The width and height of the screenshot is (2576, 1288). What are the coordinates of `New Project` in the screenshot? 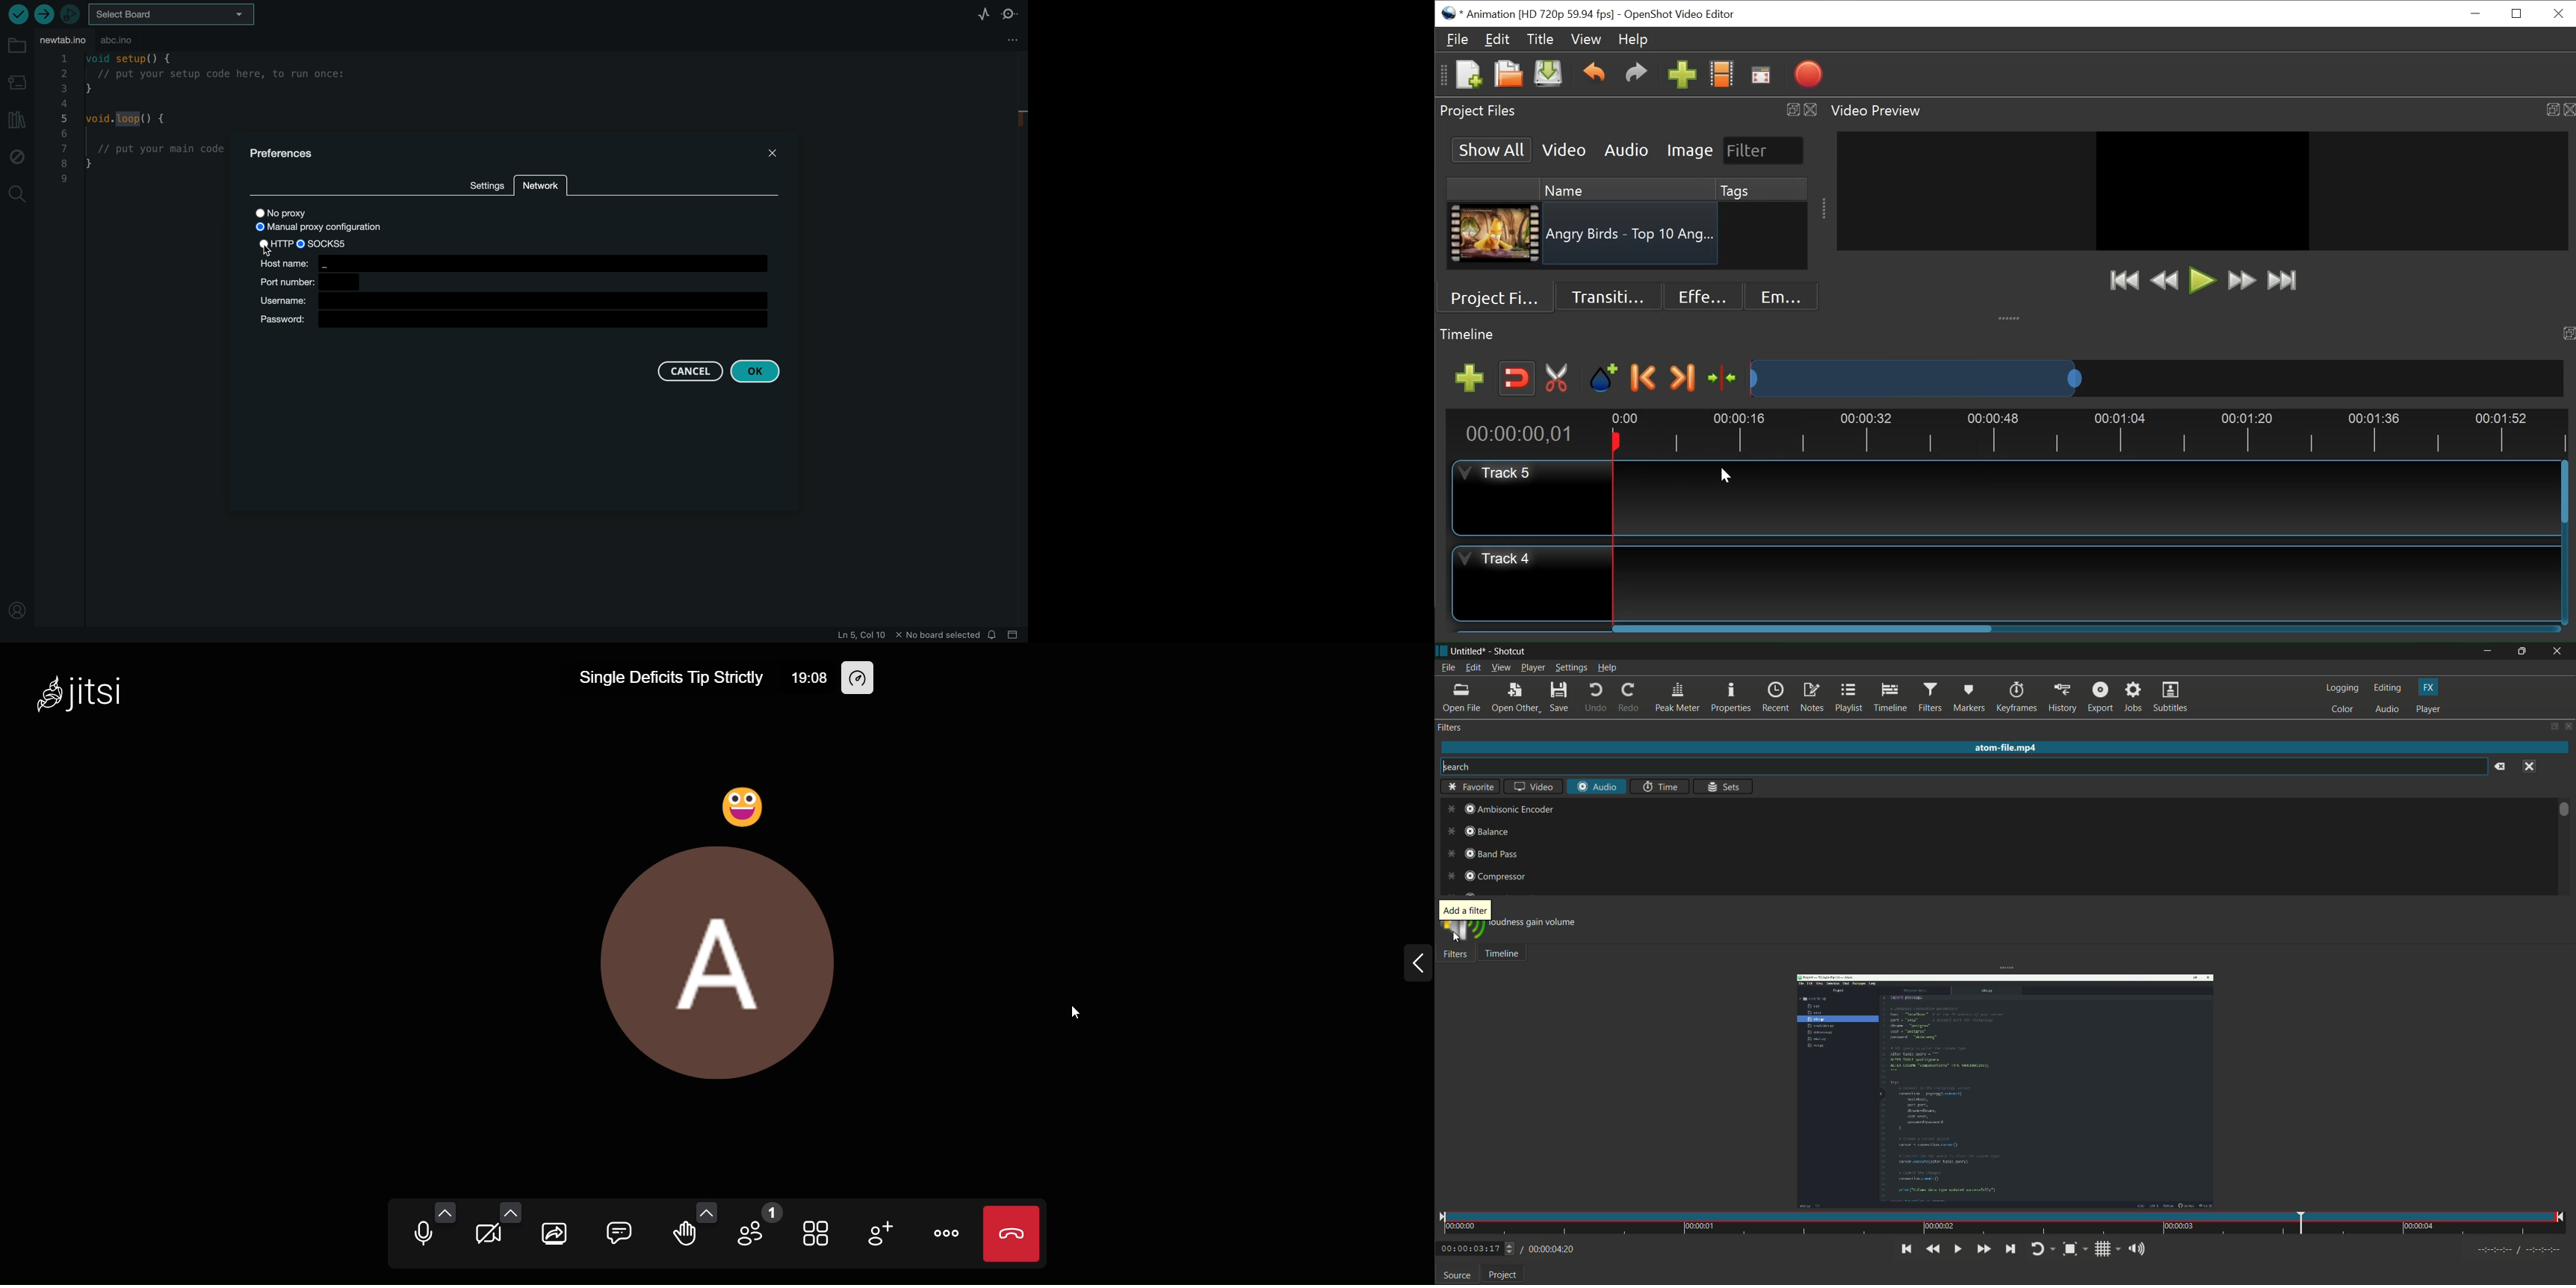 It's located at (1468, 75).